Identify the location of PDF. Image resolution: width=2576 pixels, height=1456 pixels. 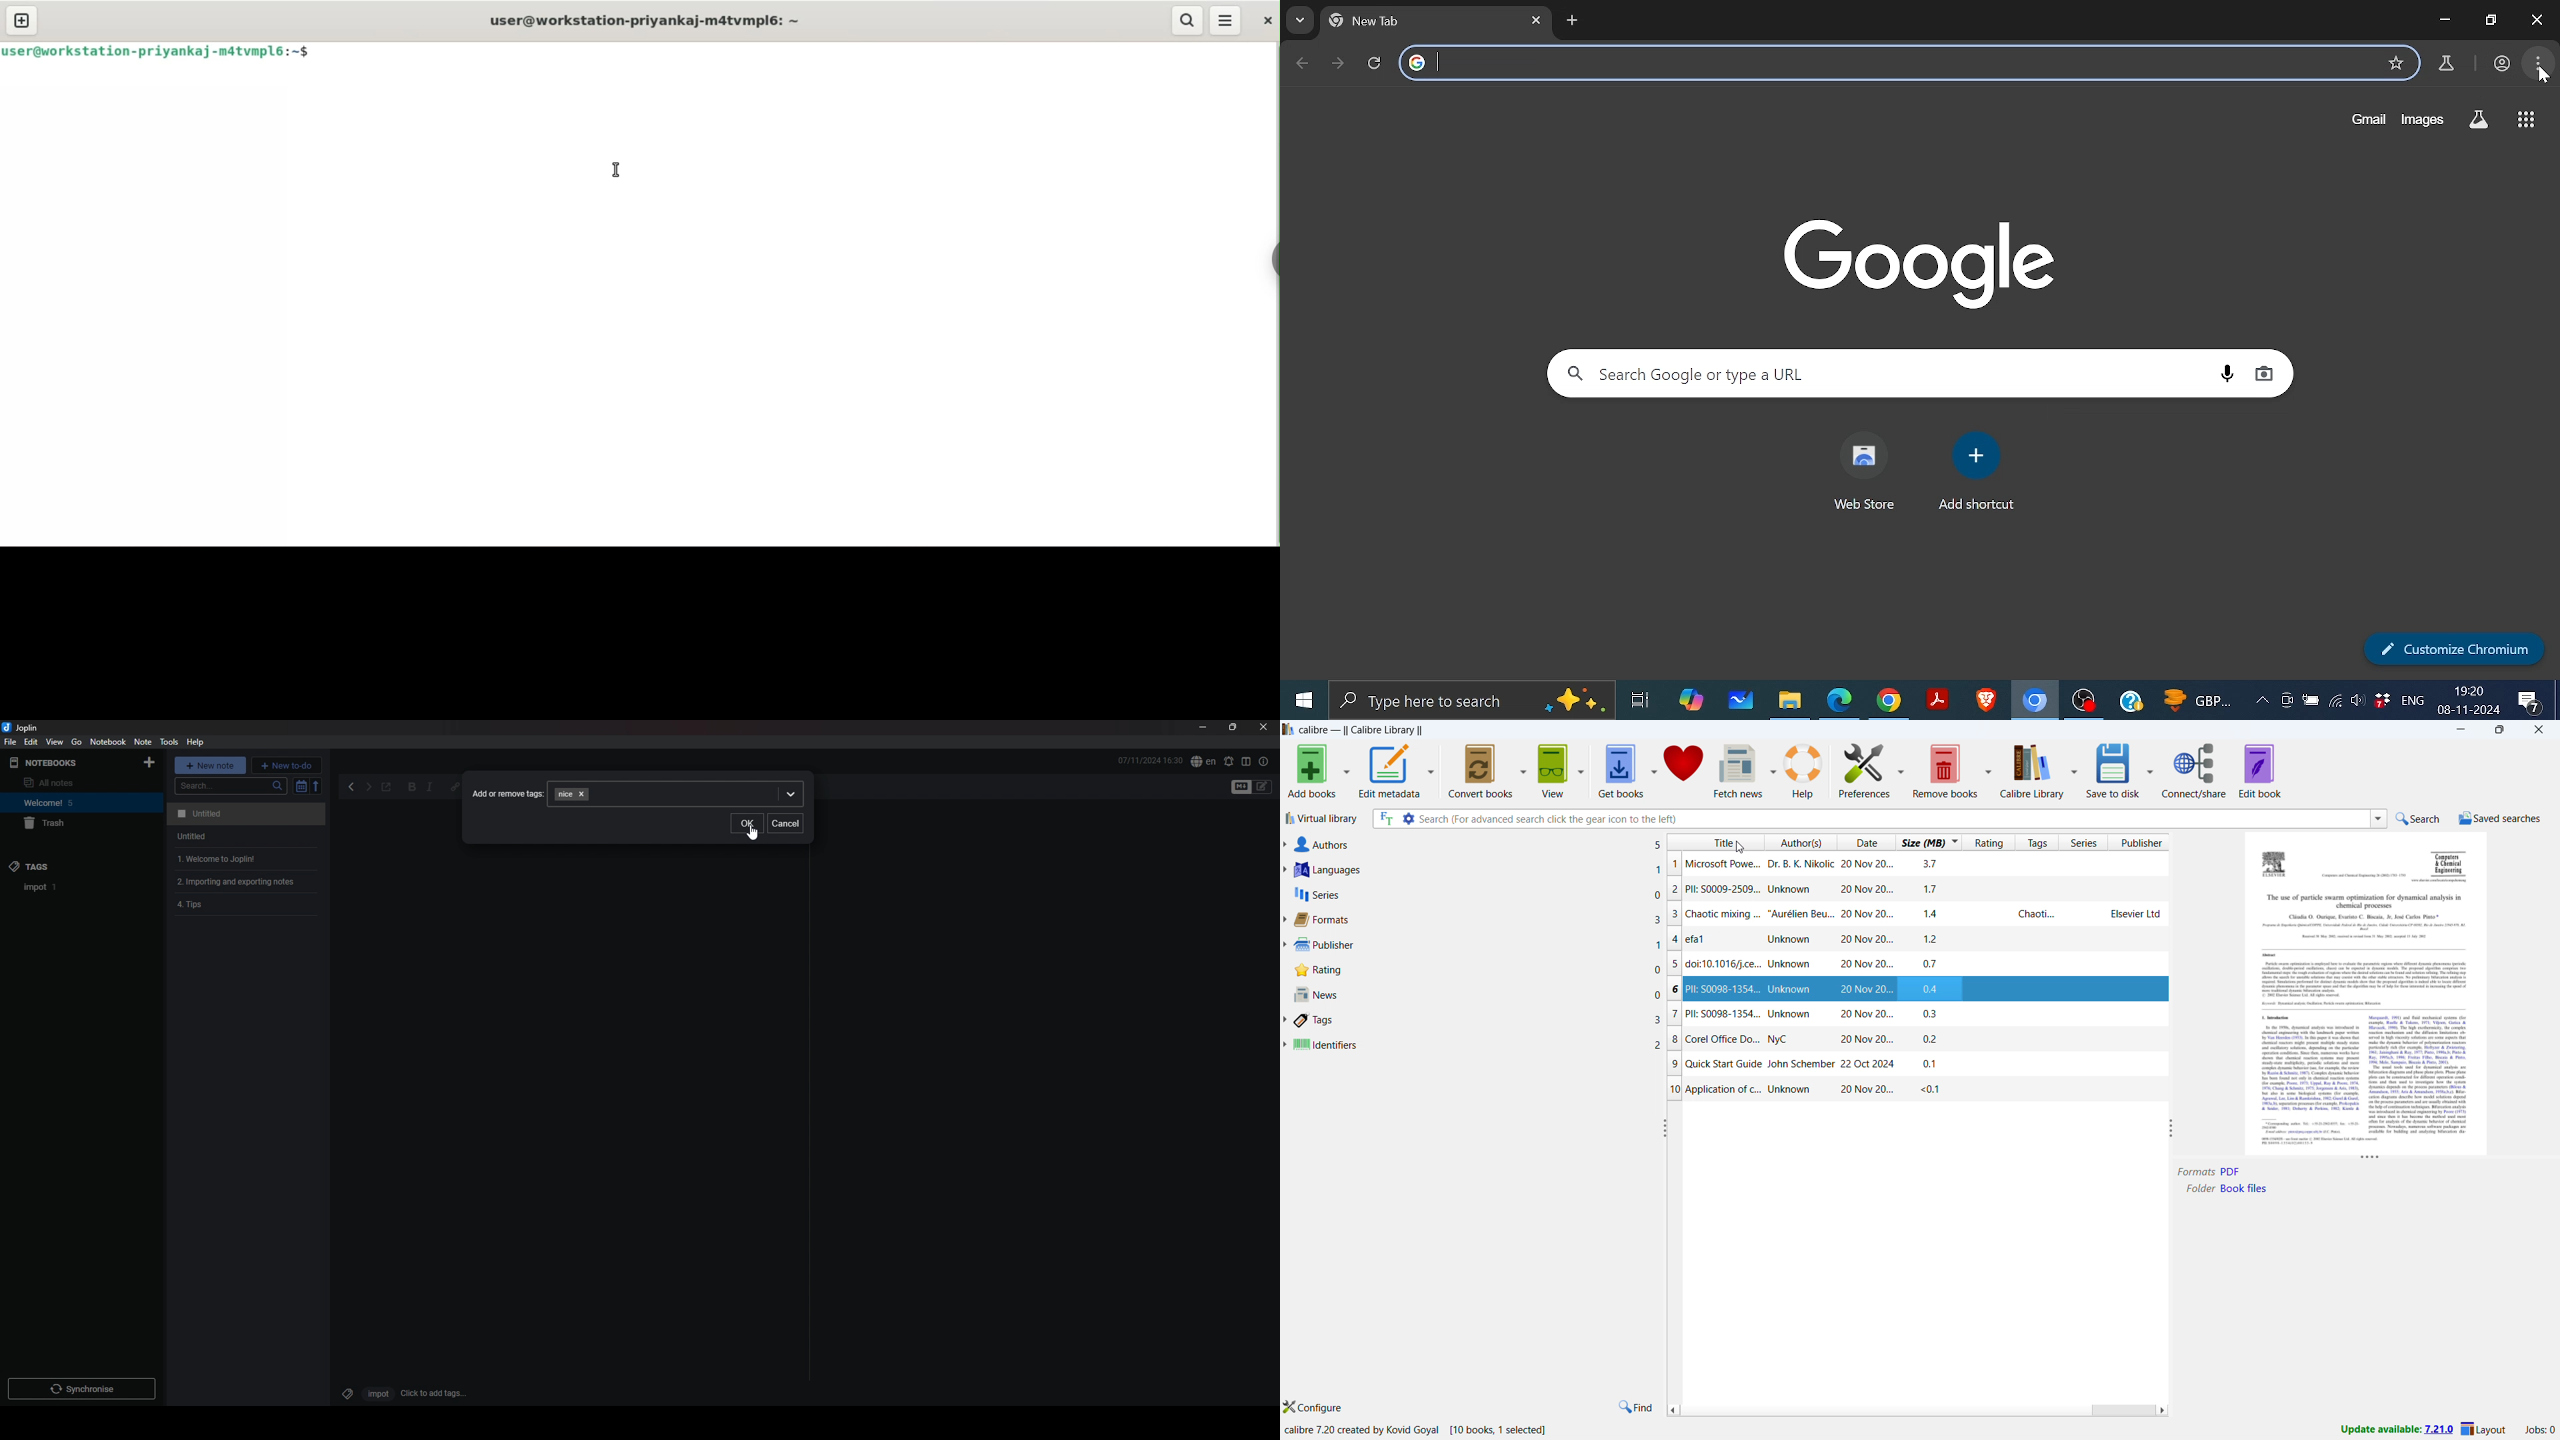
(2233, 1171).